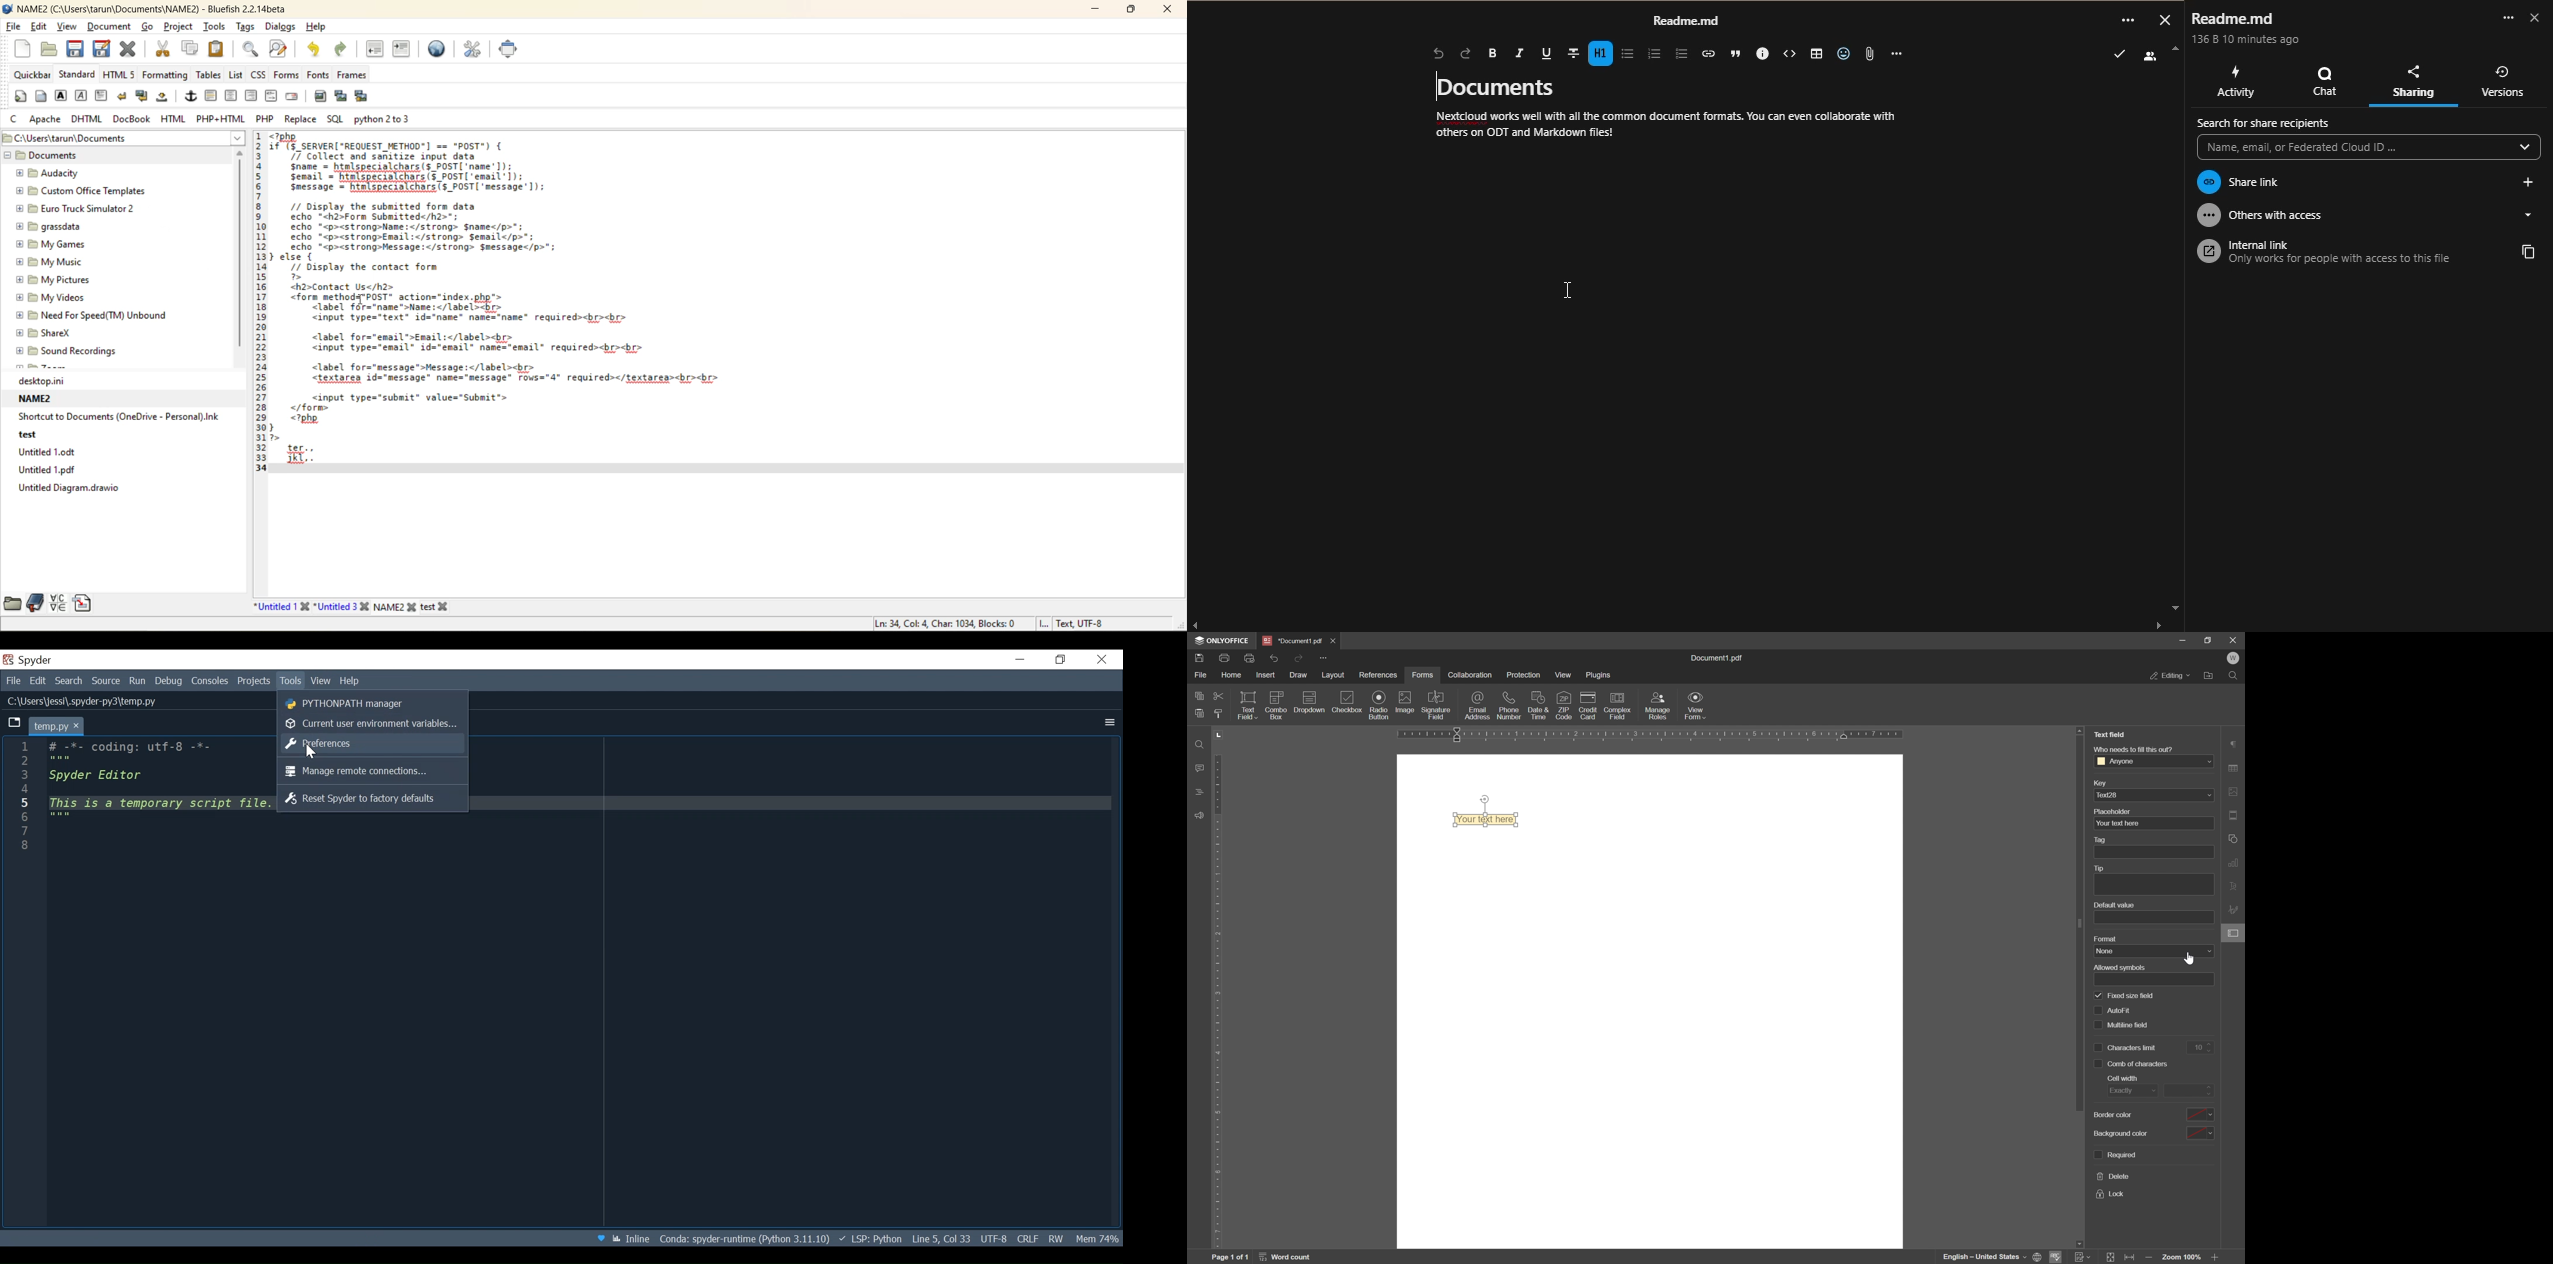  Describe the element at coordinates (239, 254) in the screenshot. I see `vertical scroll bar` at that location.